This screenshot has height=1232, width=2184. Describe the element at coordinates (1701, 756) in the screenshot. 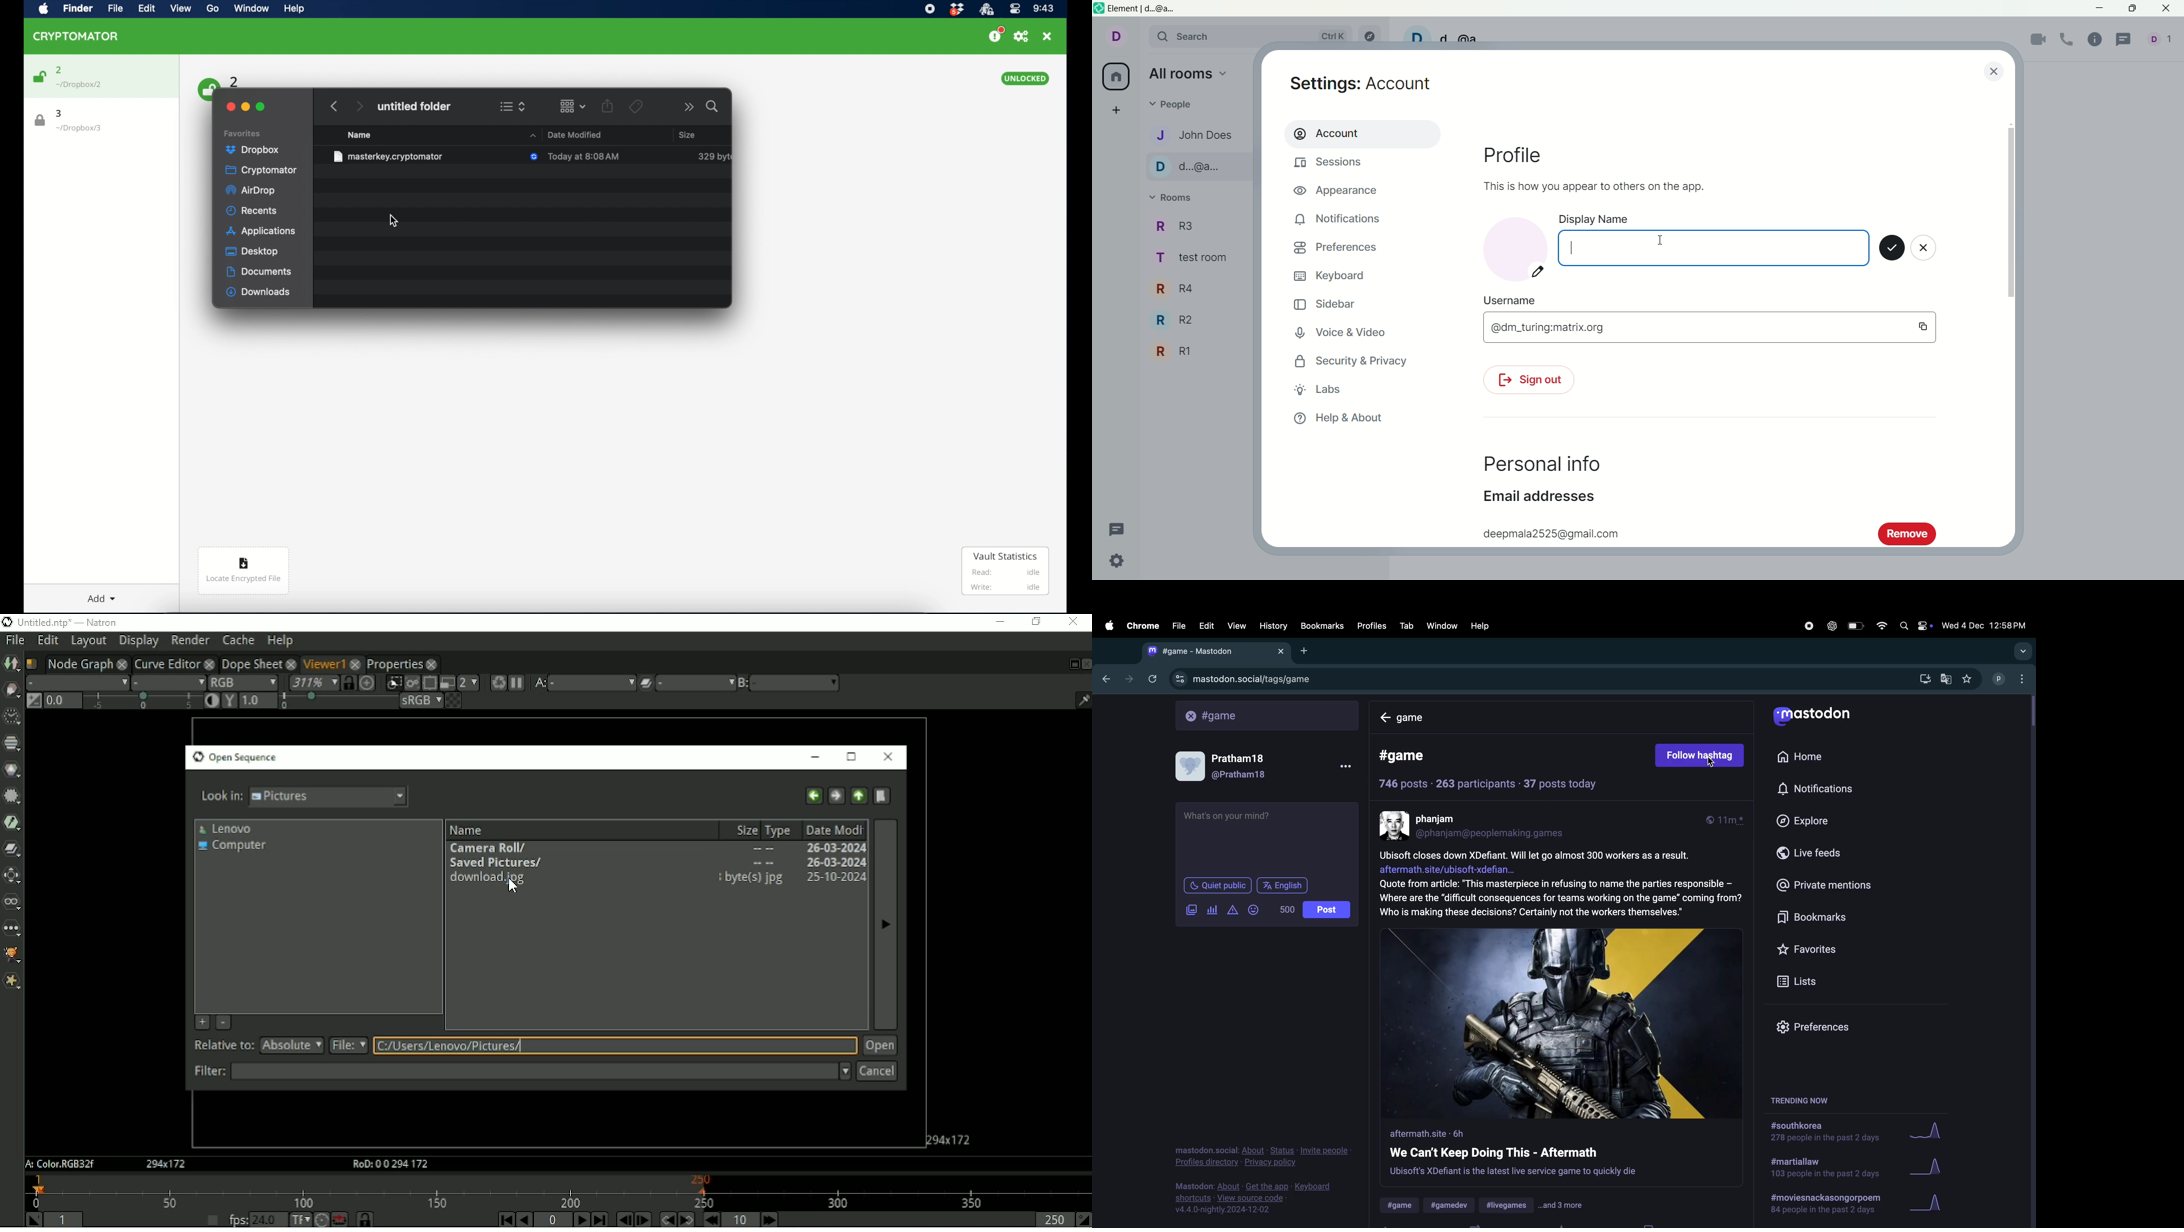

I see `Follow hashtag` at that location.